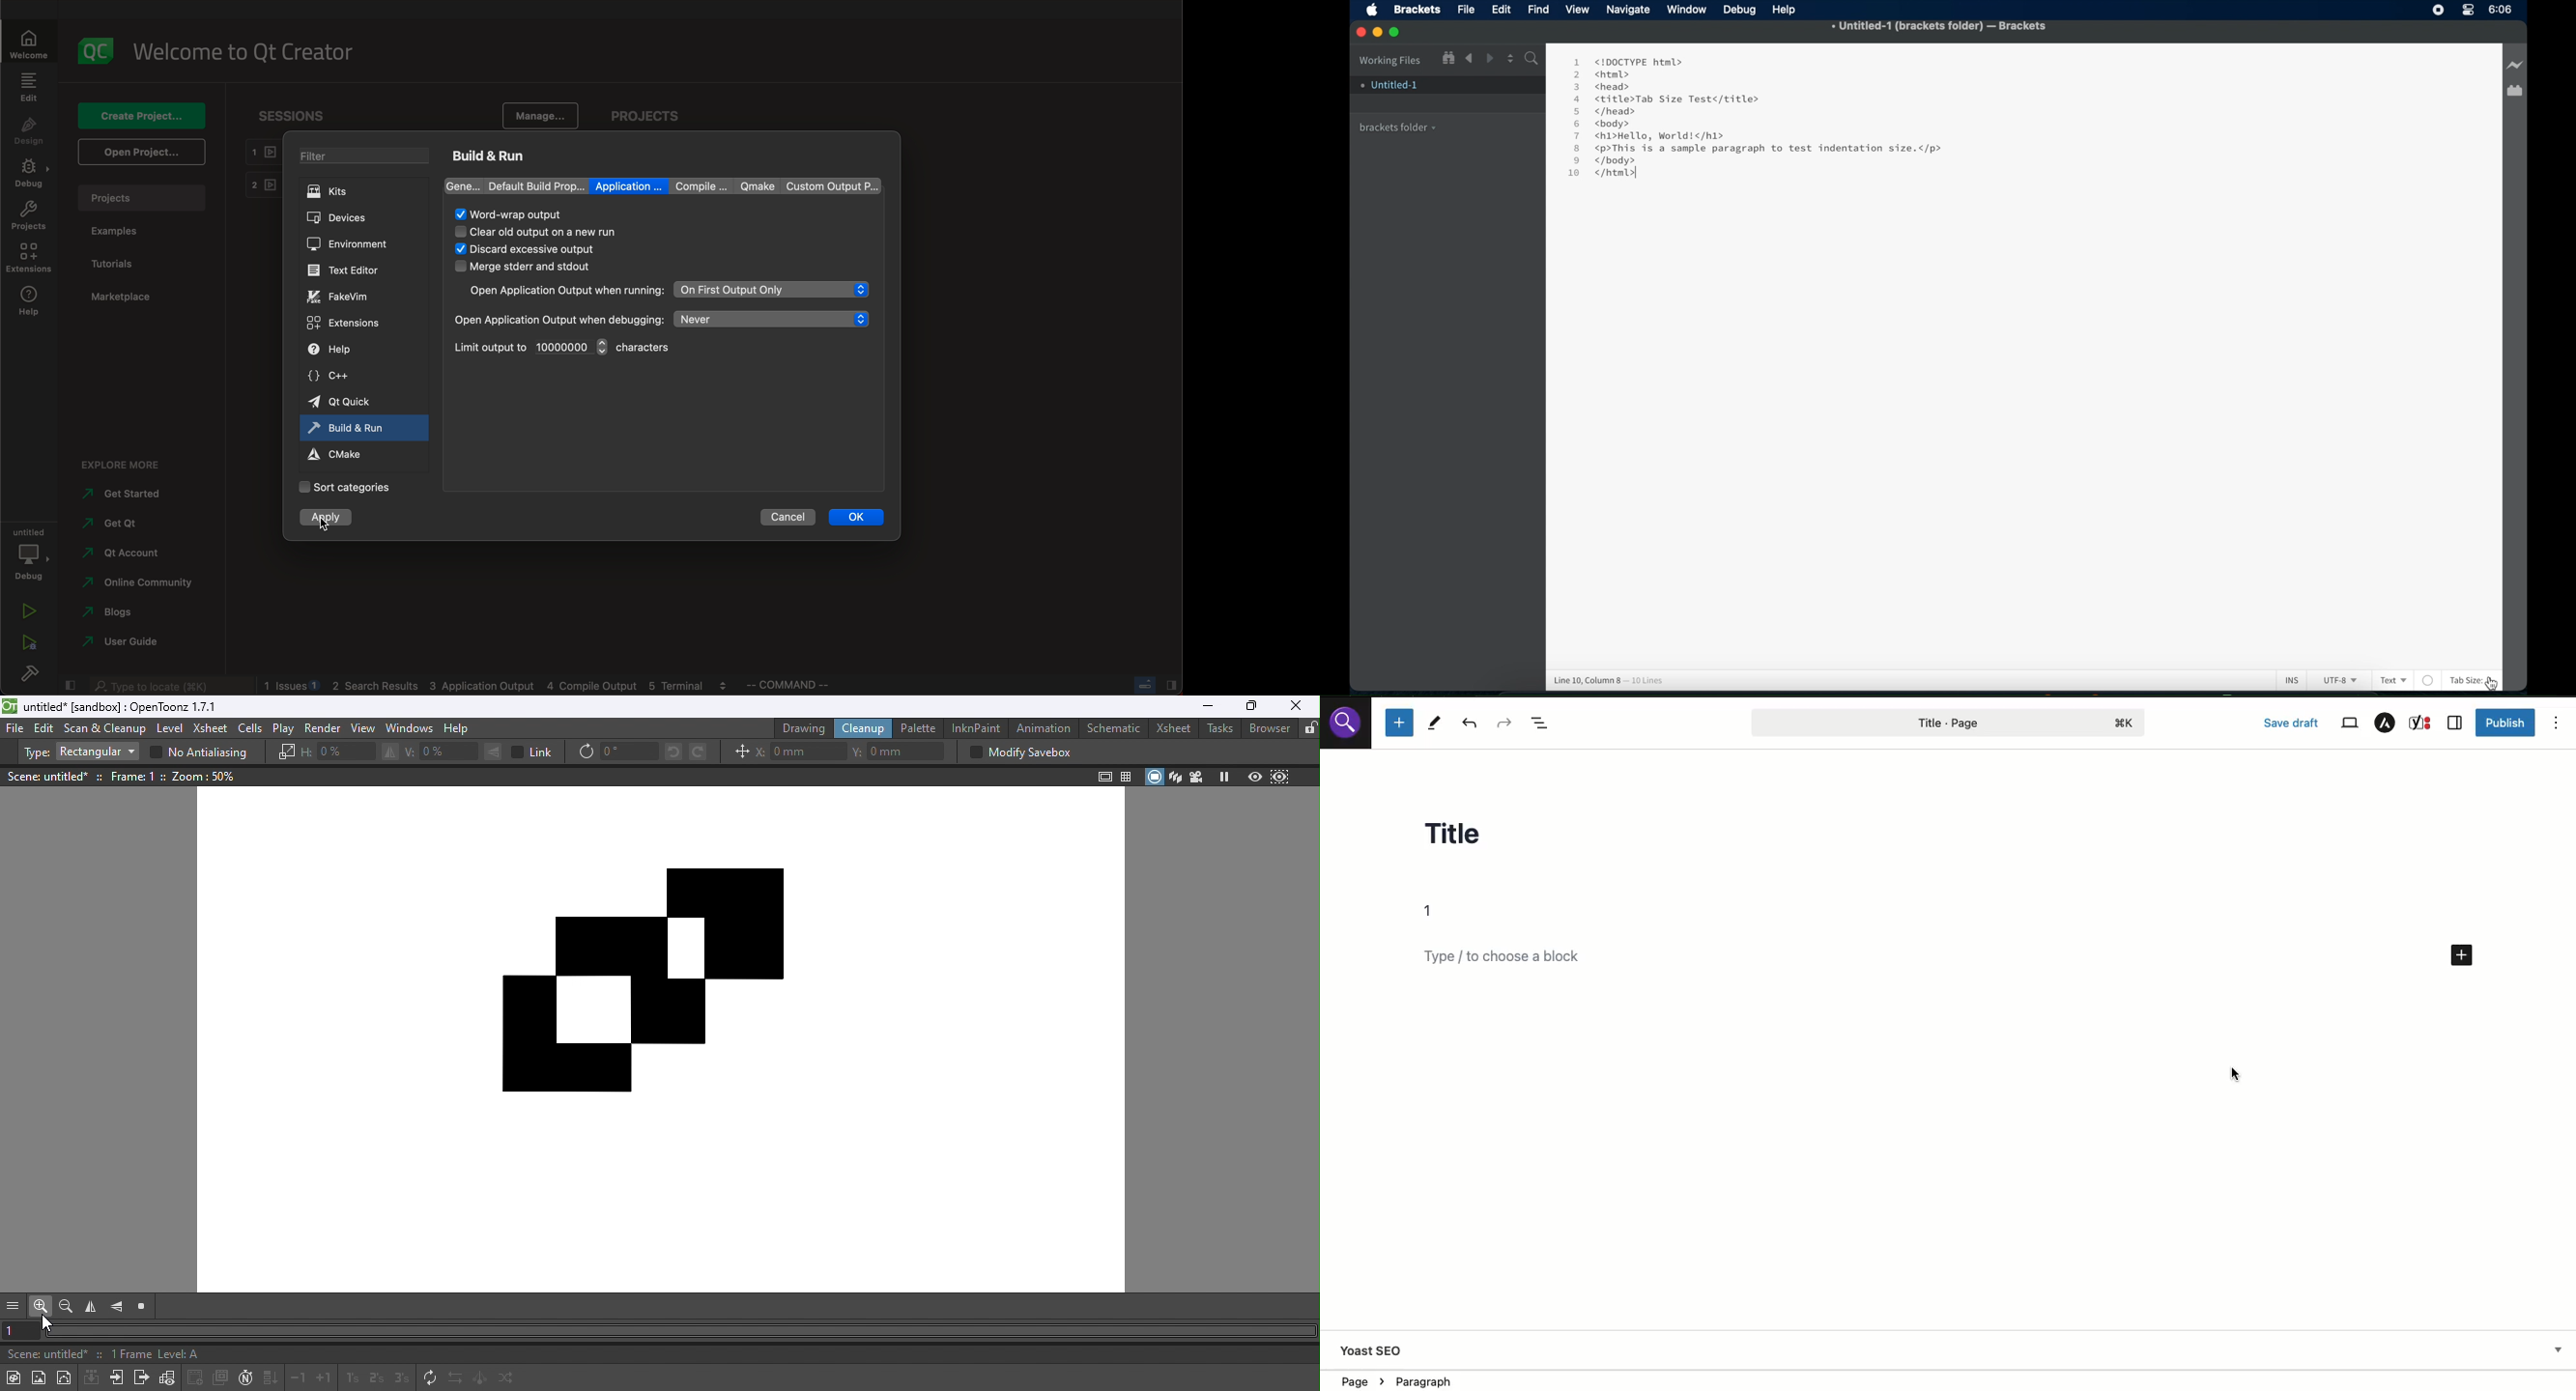  I want to click on Publish, so click(2508, 723).